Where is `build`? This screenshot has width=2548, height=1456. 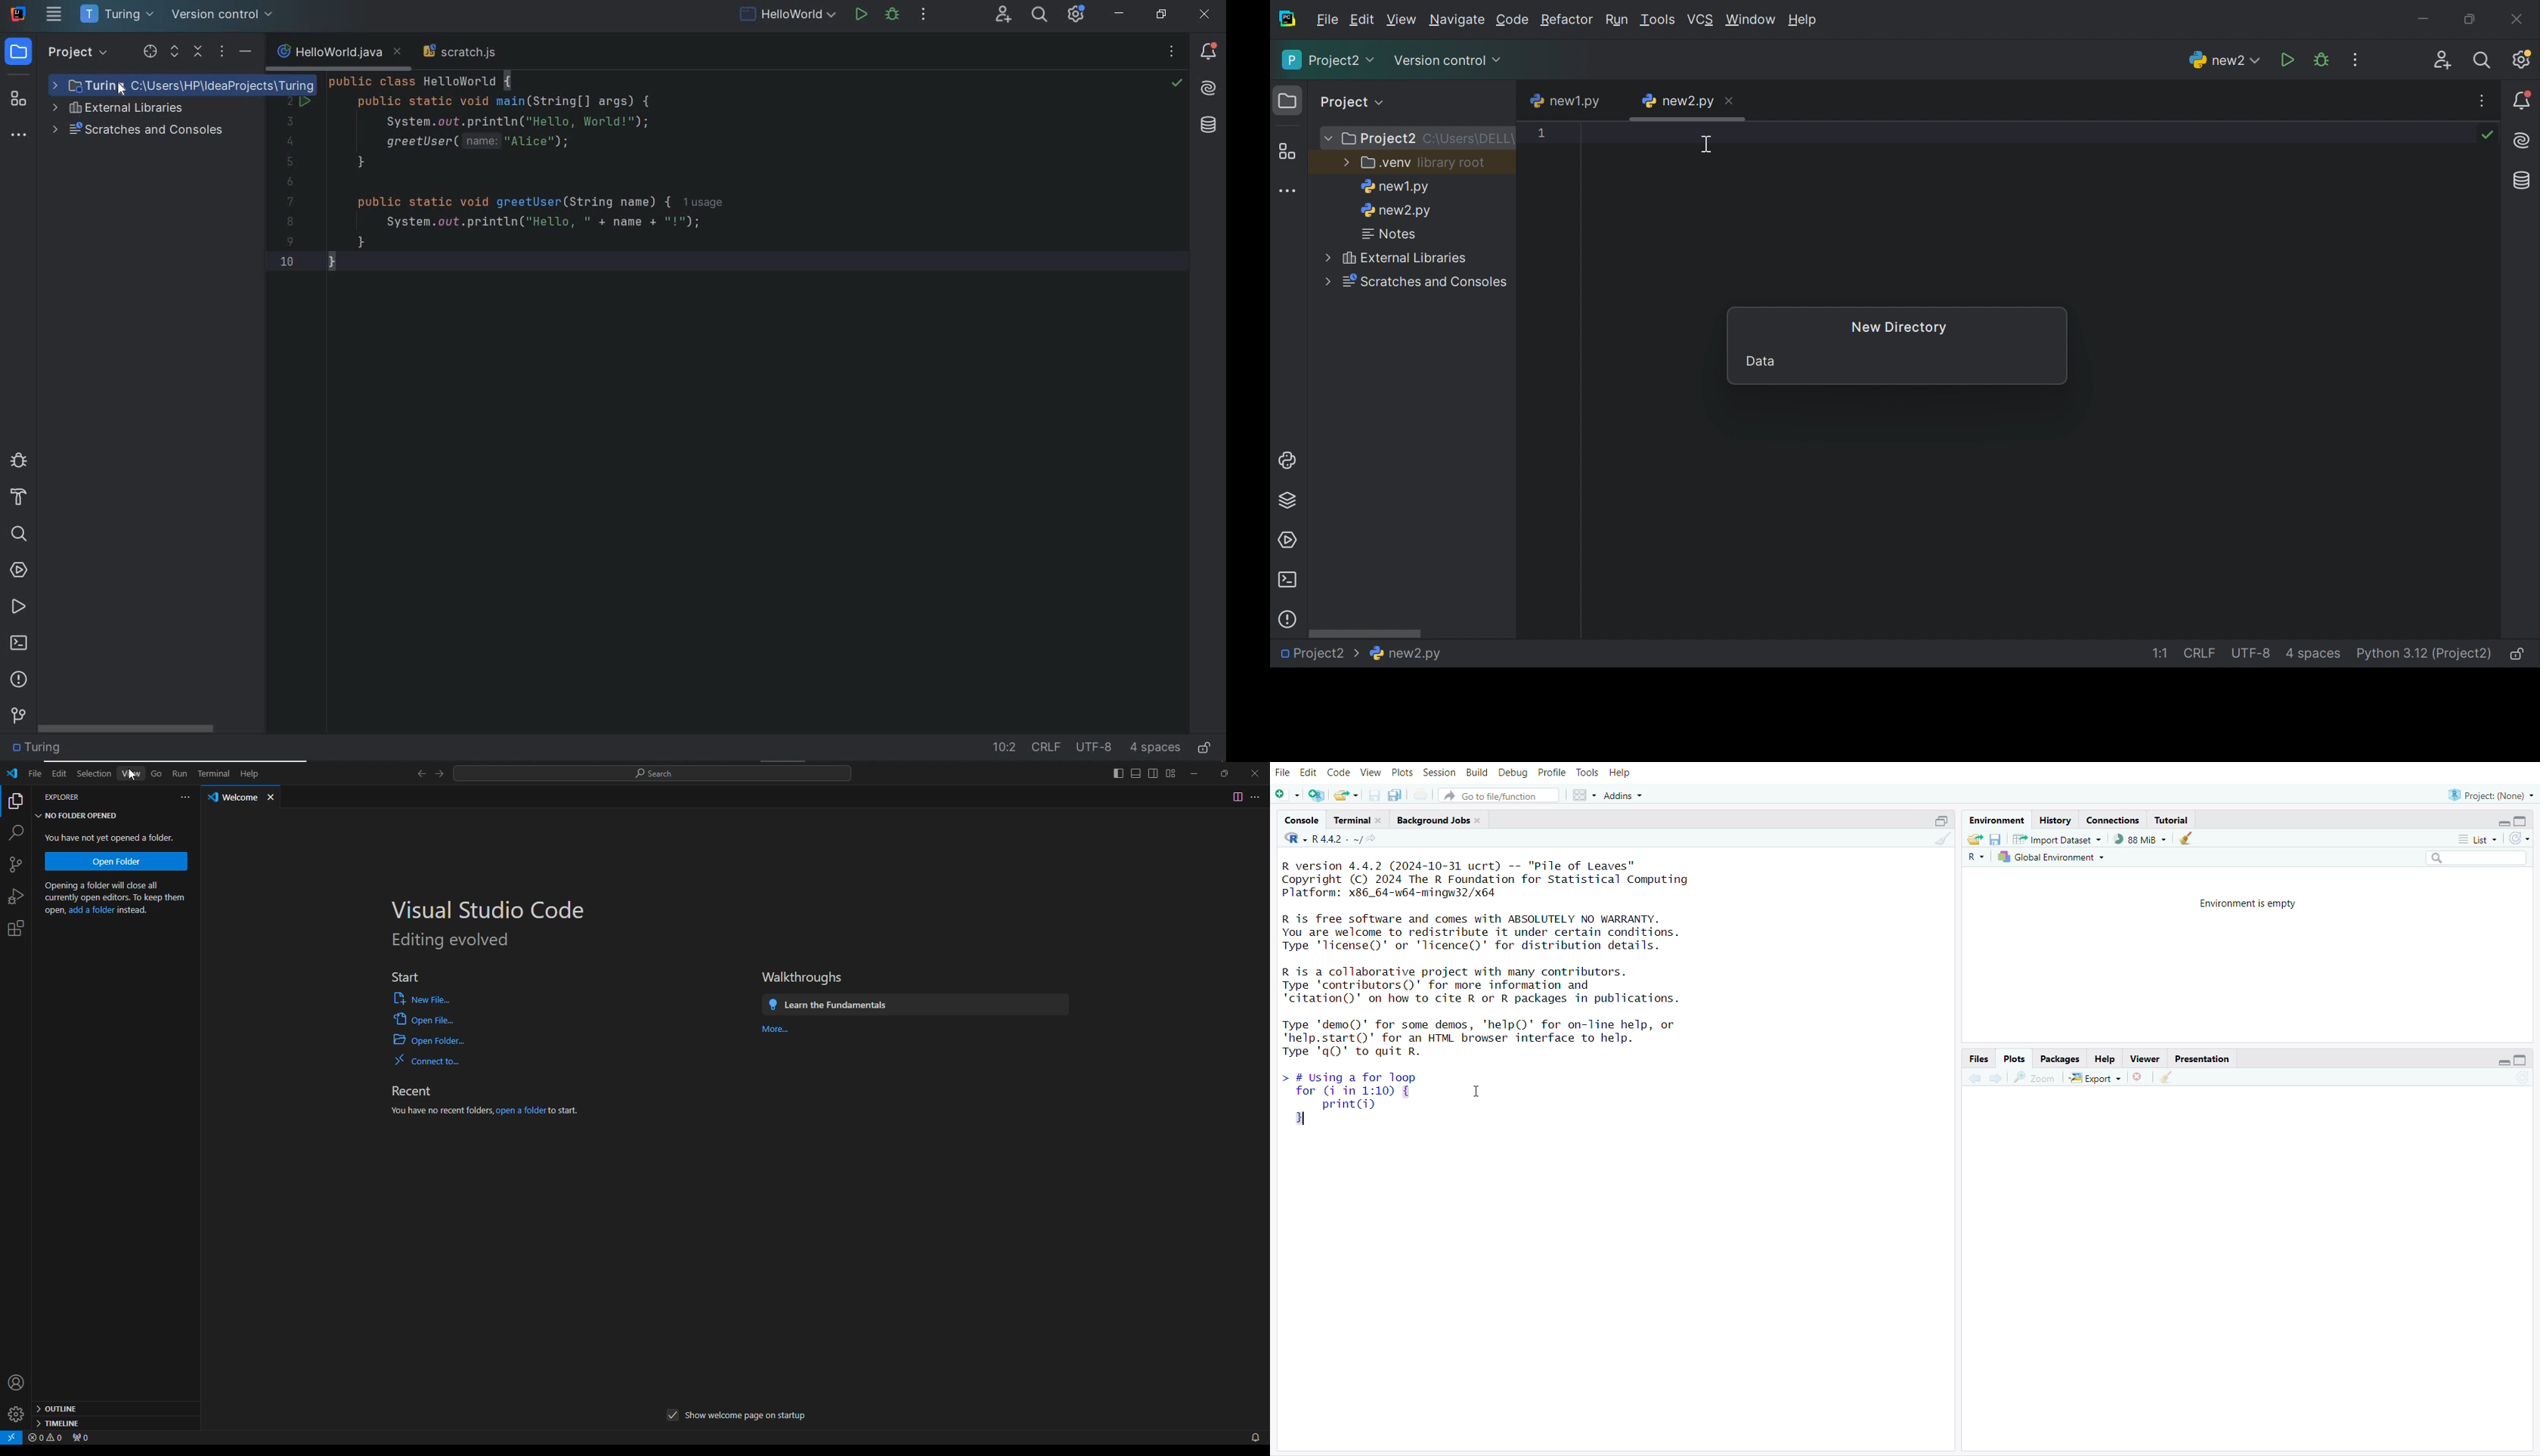
build is located at coordinates (1476, 773).